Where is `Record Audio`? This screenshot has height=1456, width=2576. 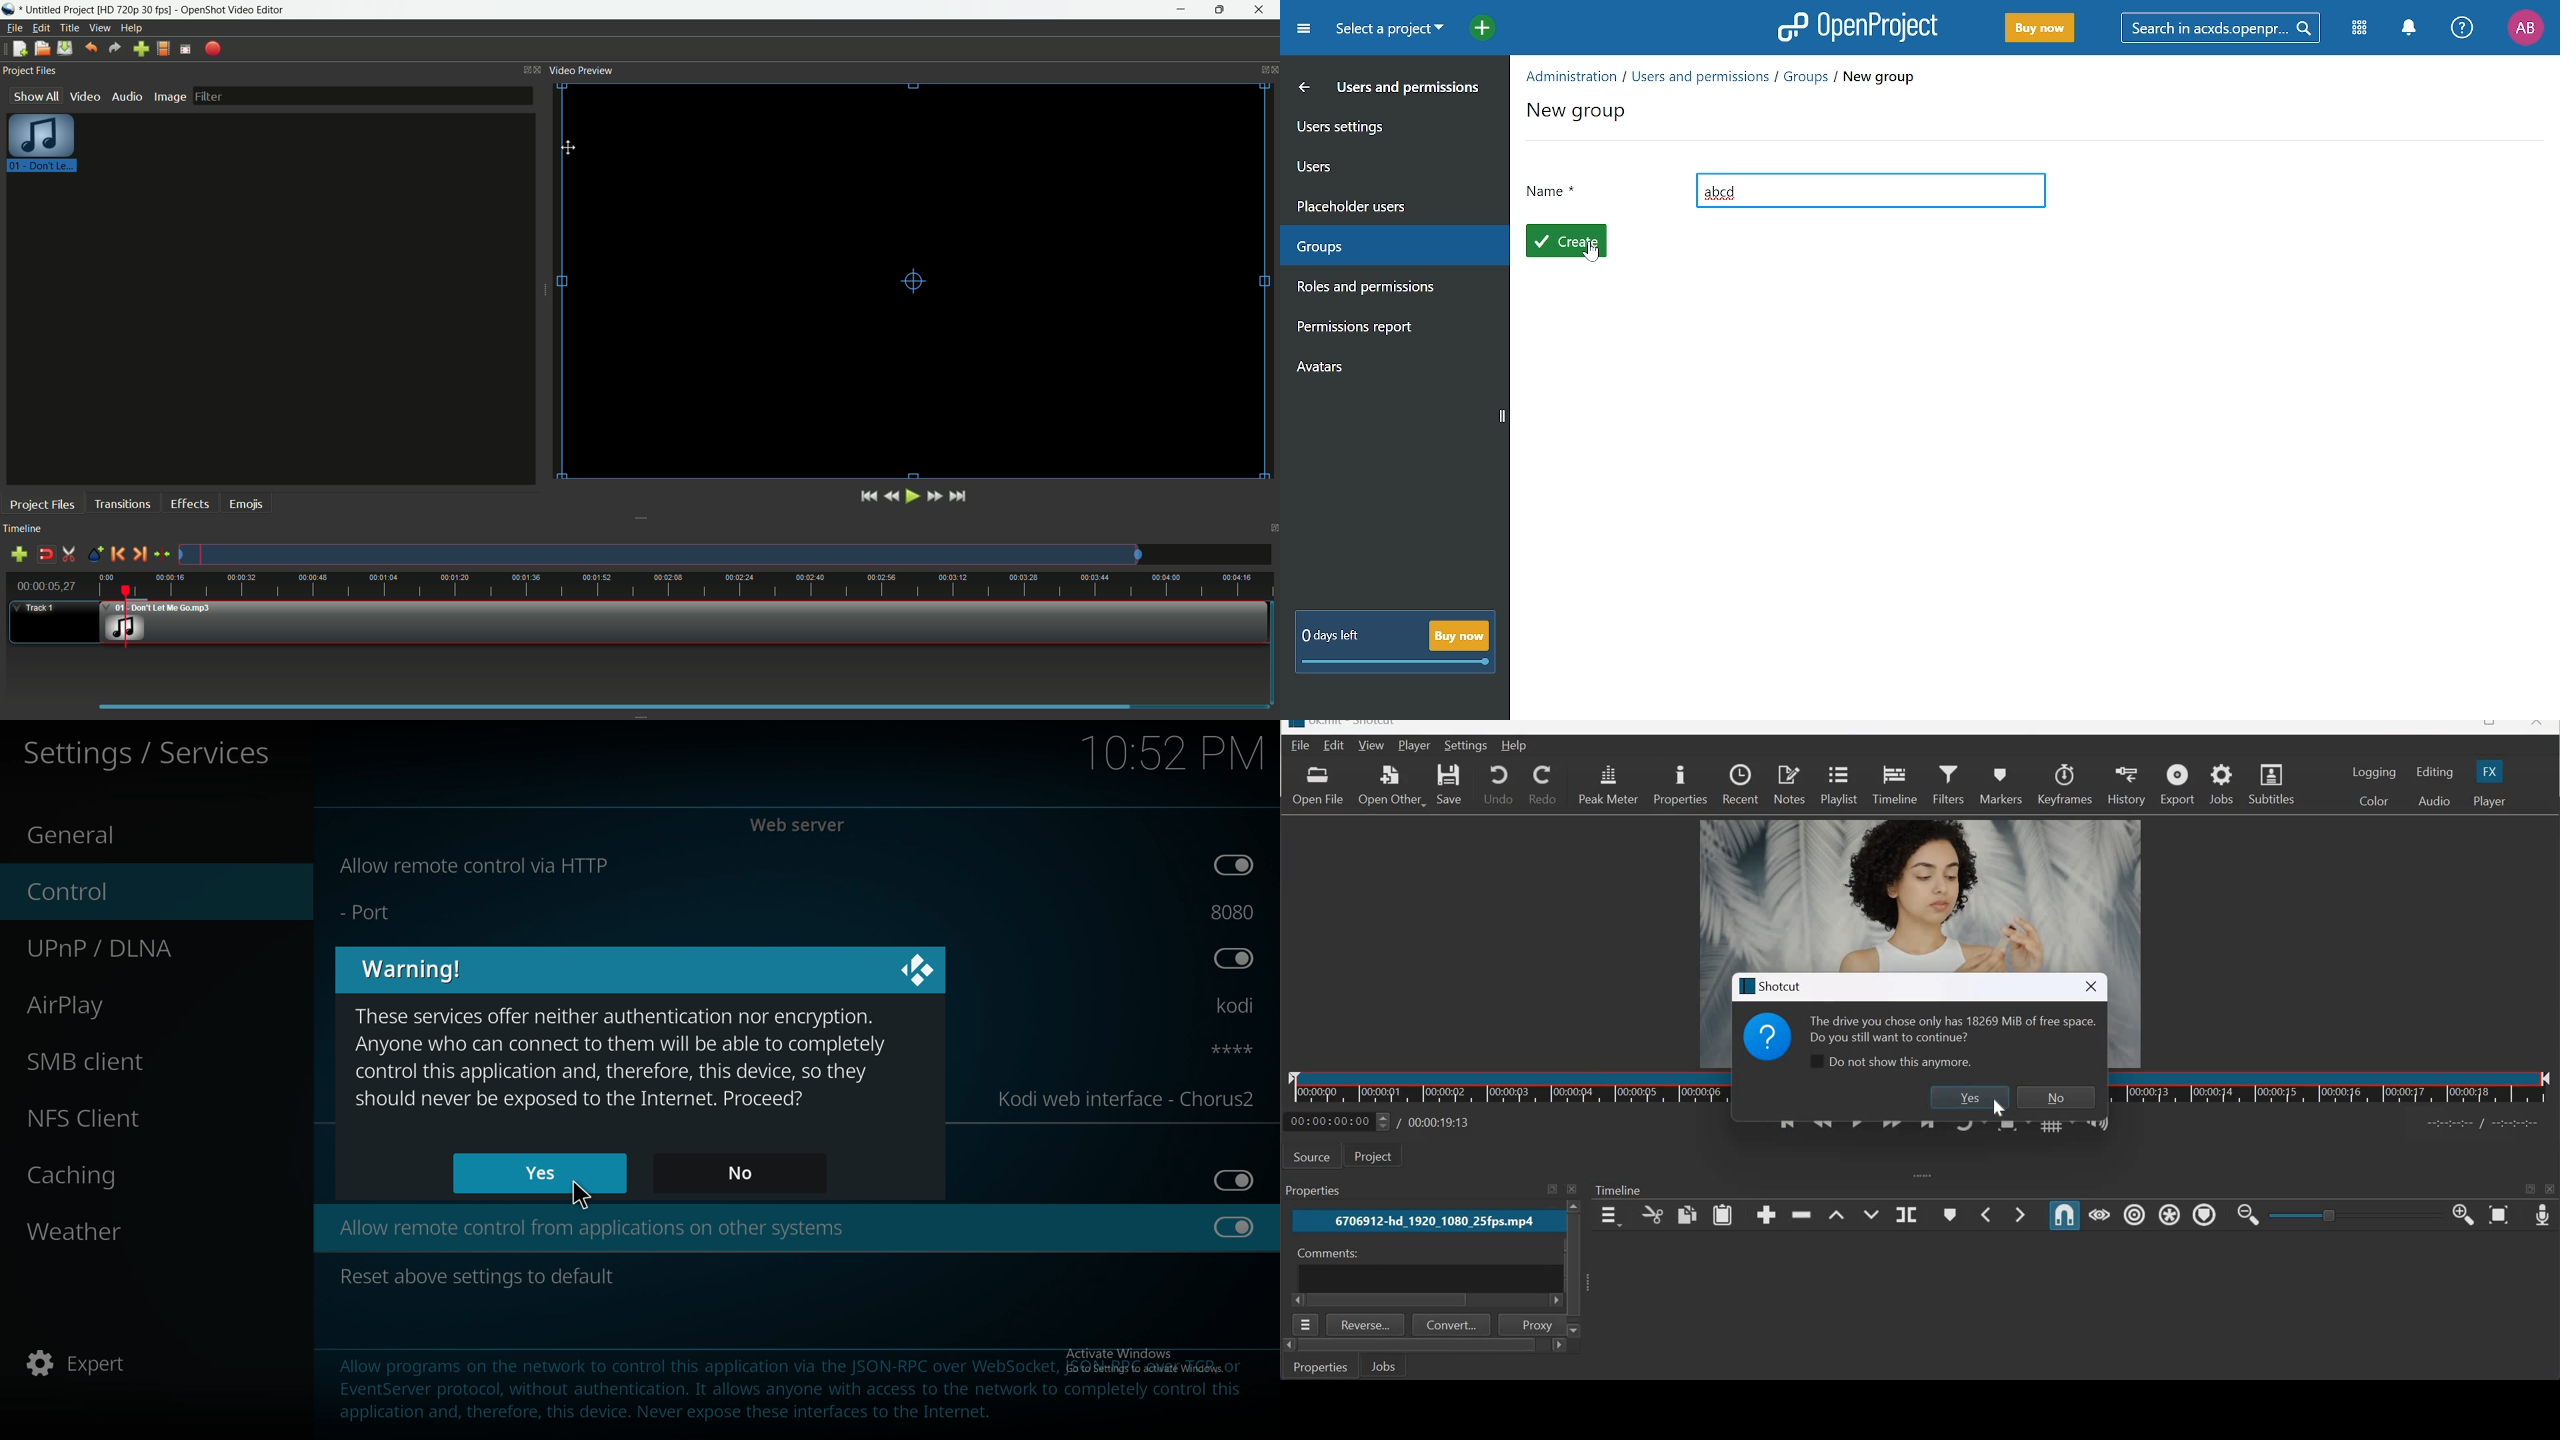 Record Audio is located at coordinates (2541, 1217).